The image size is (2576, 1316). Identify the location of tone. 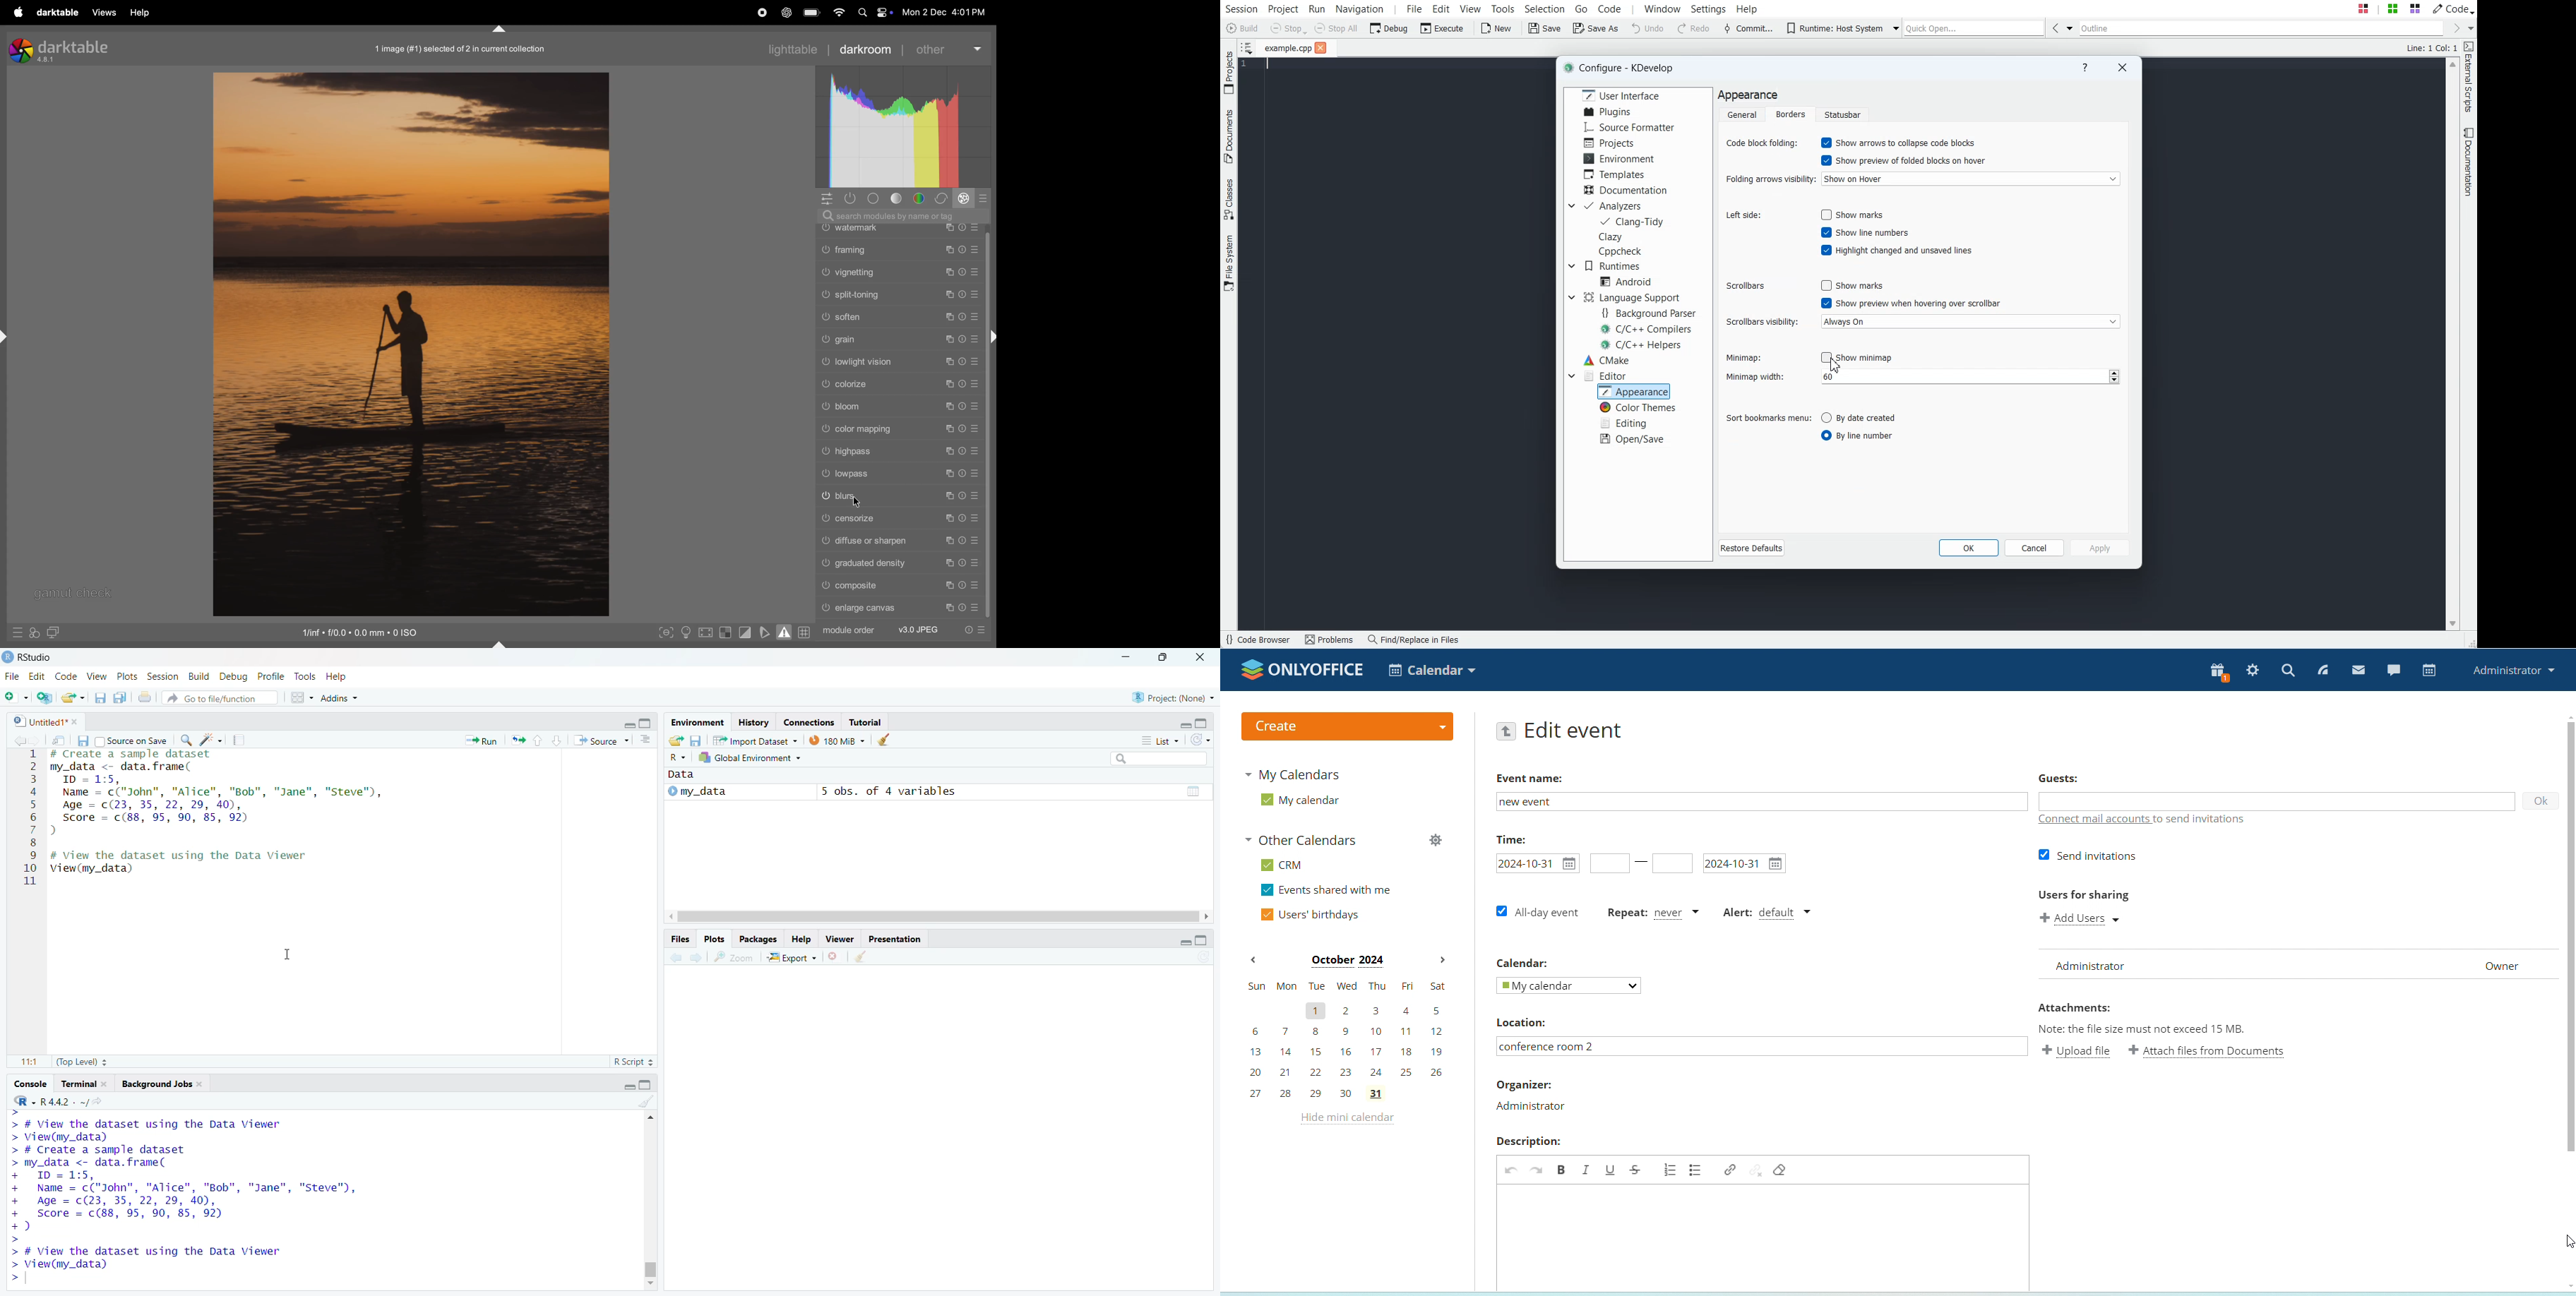
(900, 198).